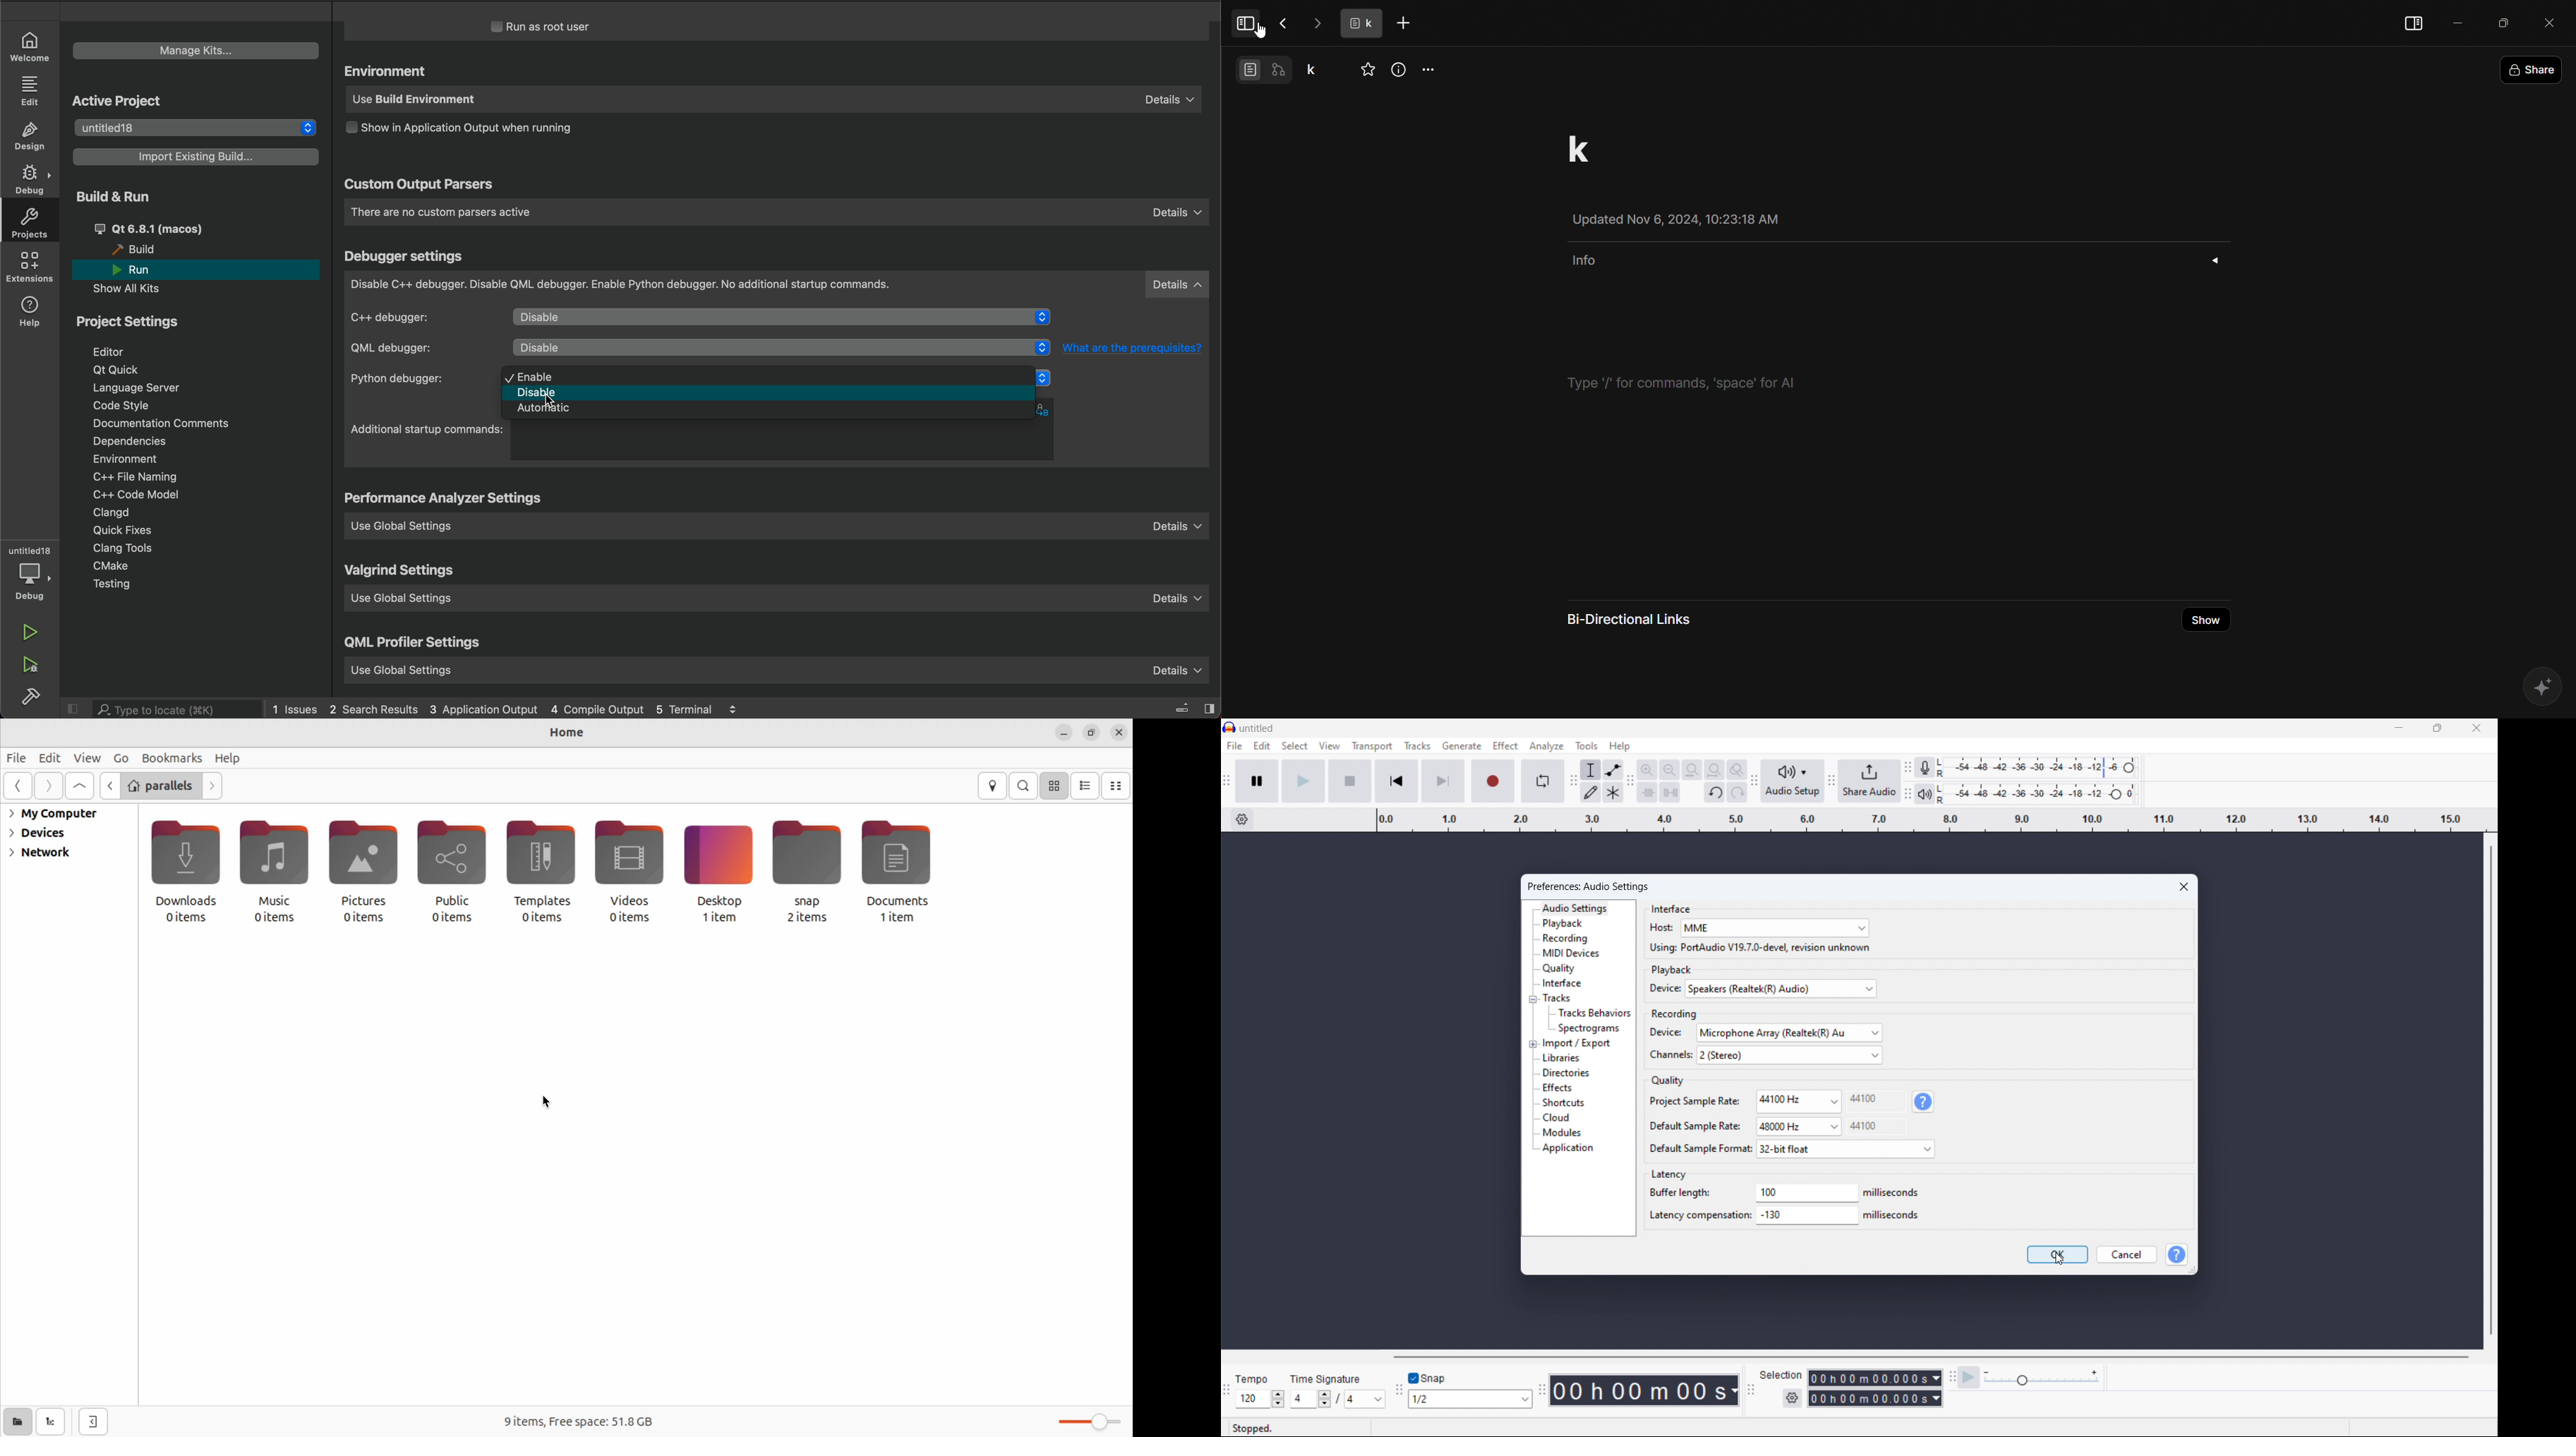 The height and width of the screenshot is (1456, 2576). Describe the element at coordinates (1542, 1392) in the screenshot. I see `time toolbar` at that location.